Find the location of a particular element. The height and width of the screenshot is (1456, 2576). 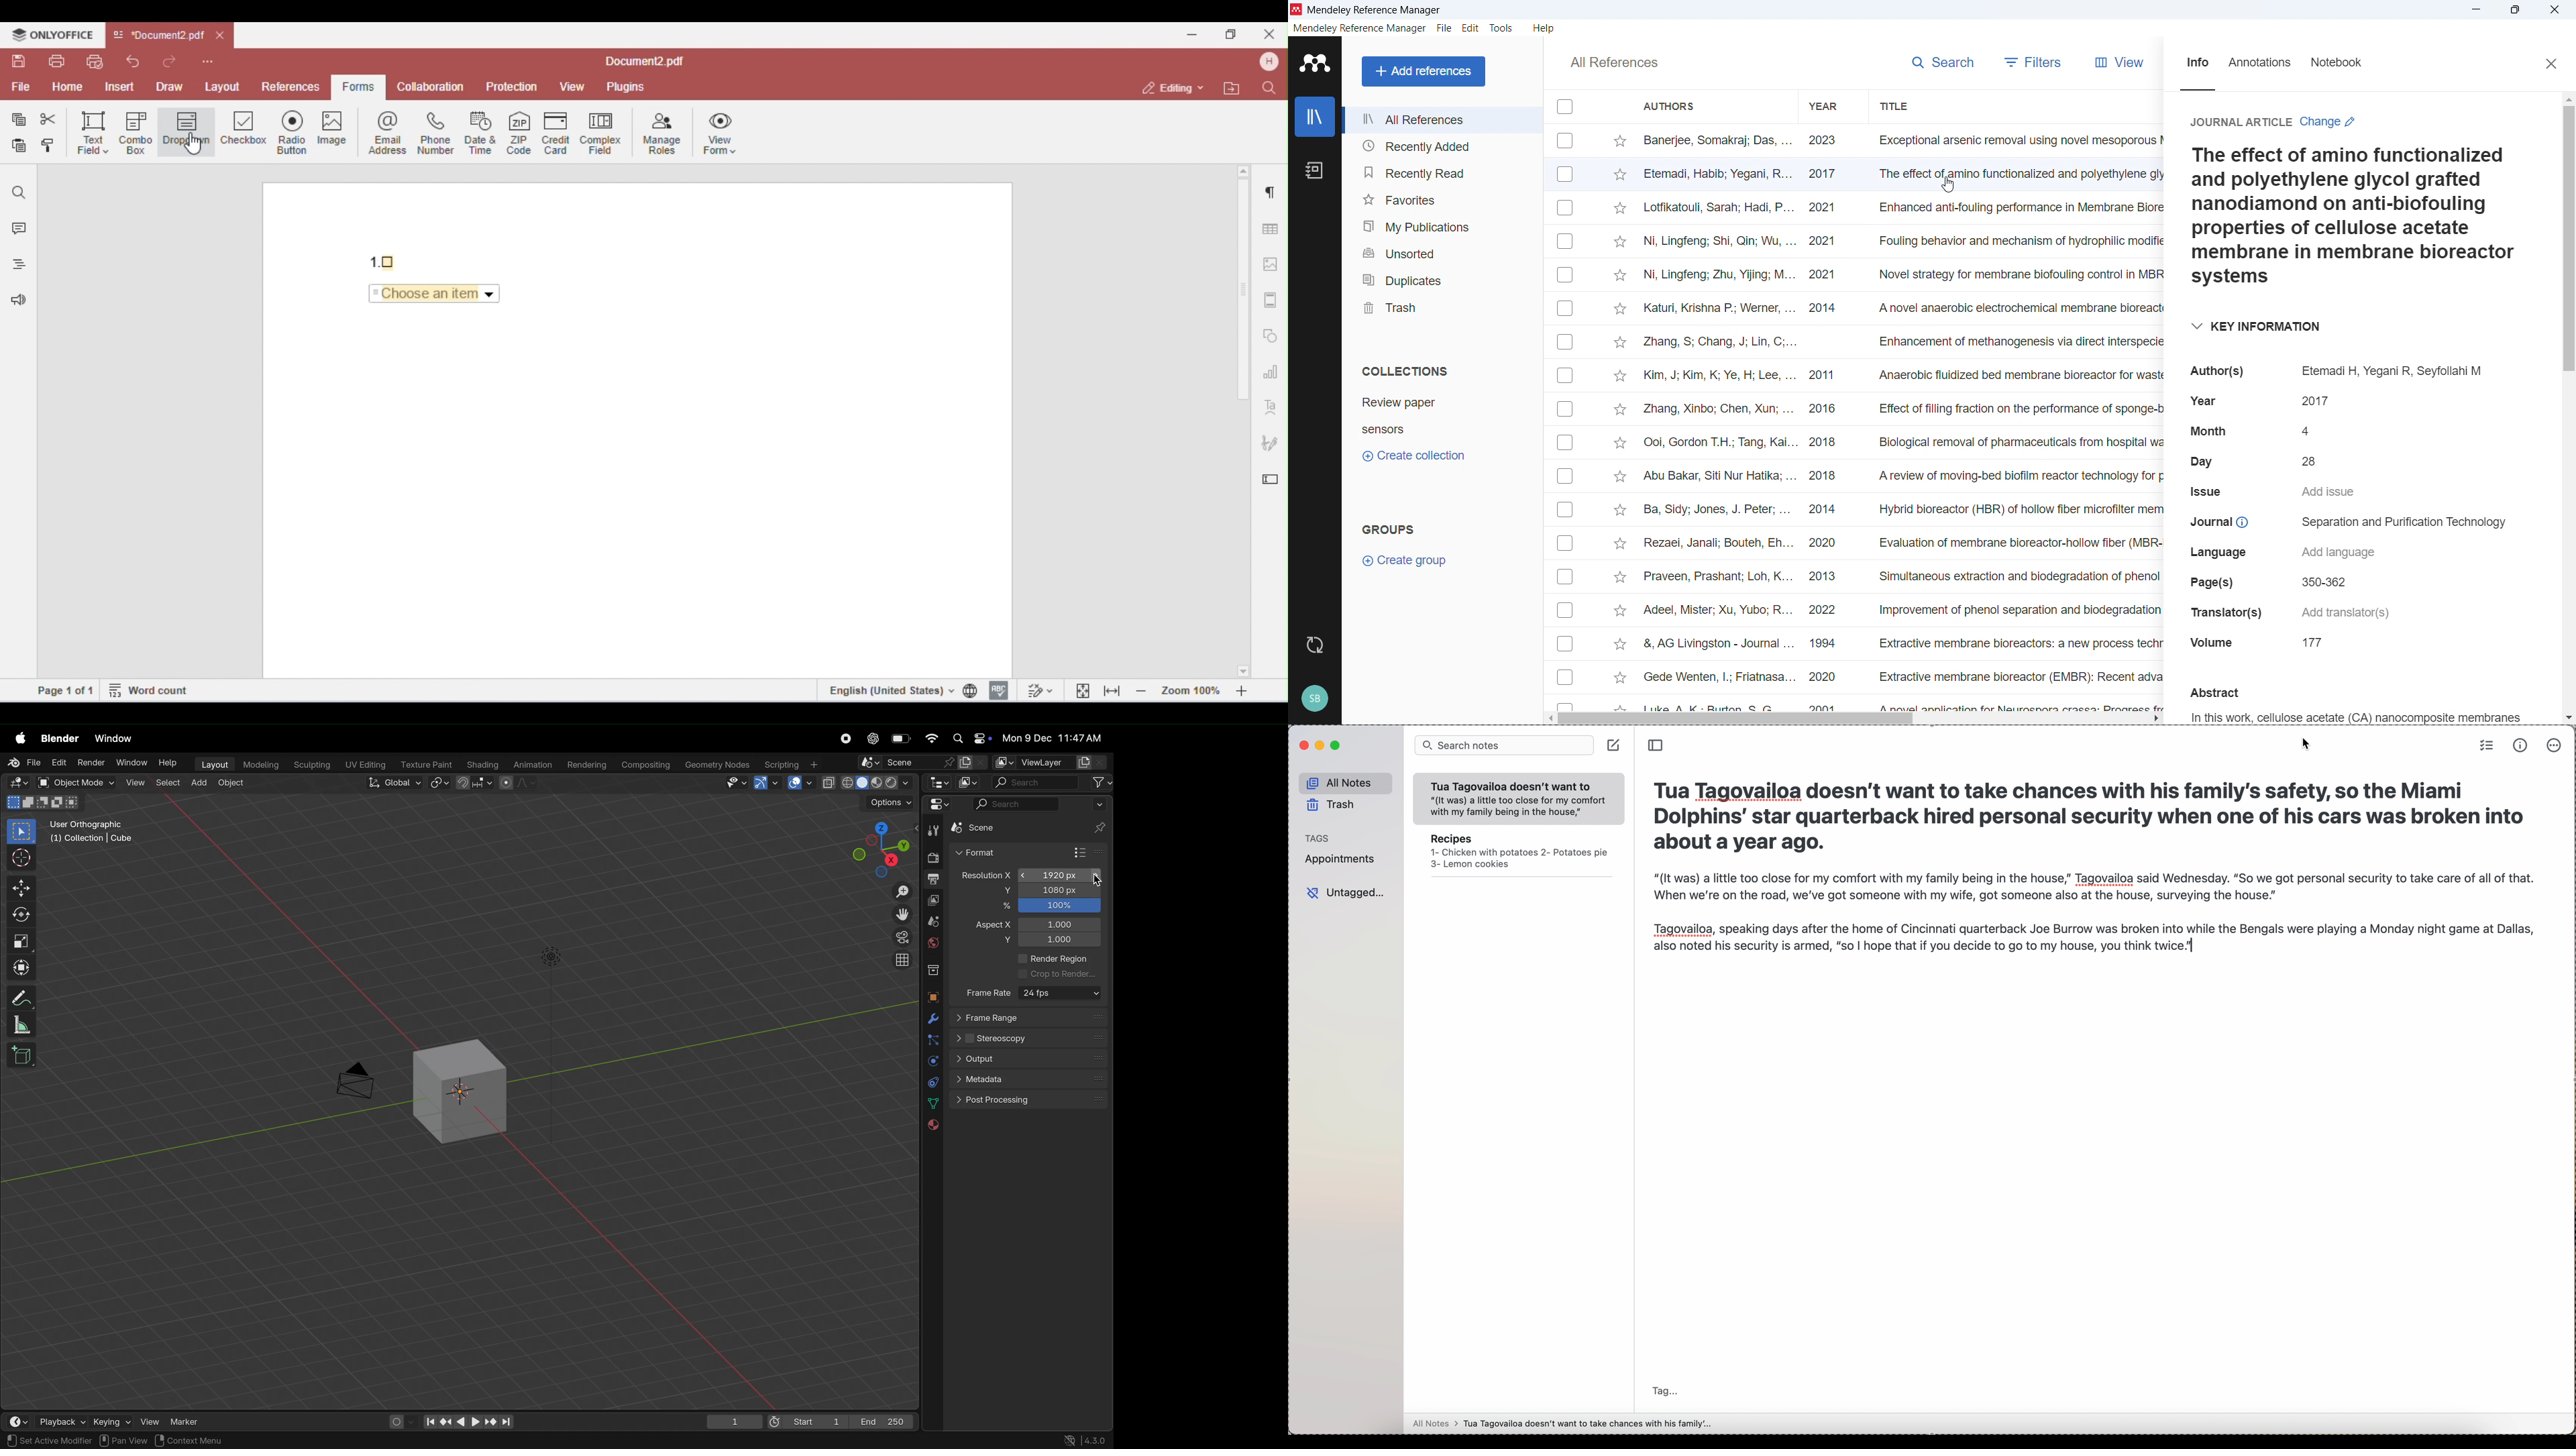

trash  is located at coordinates (1440, 306).